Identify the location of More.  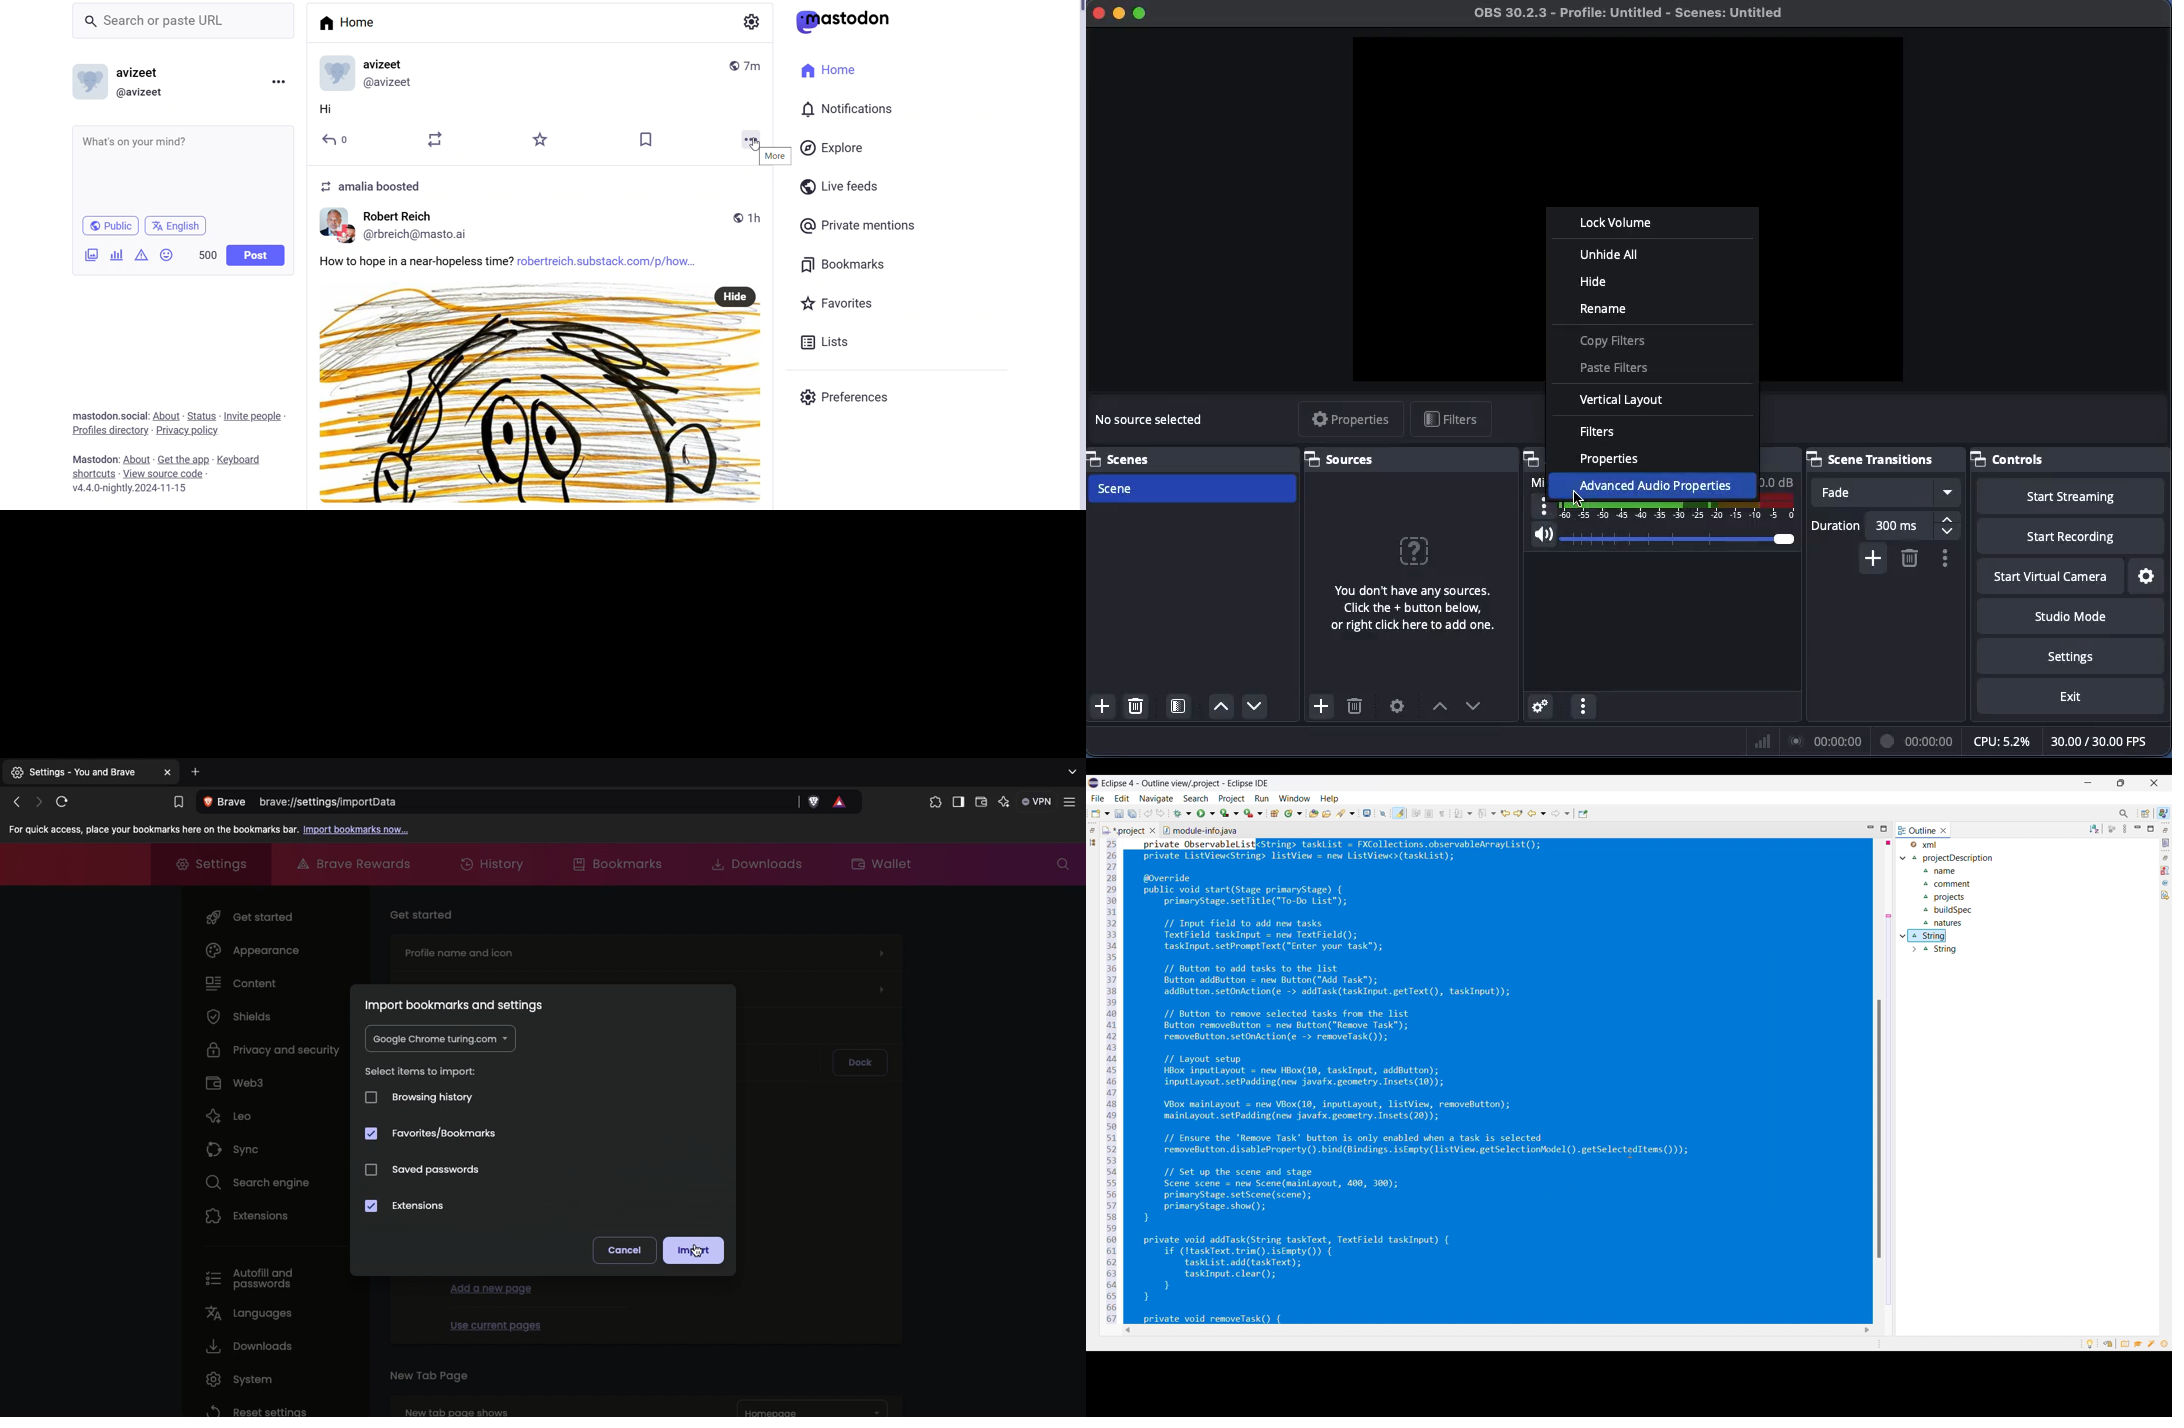
(1544, 507).